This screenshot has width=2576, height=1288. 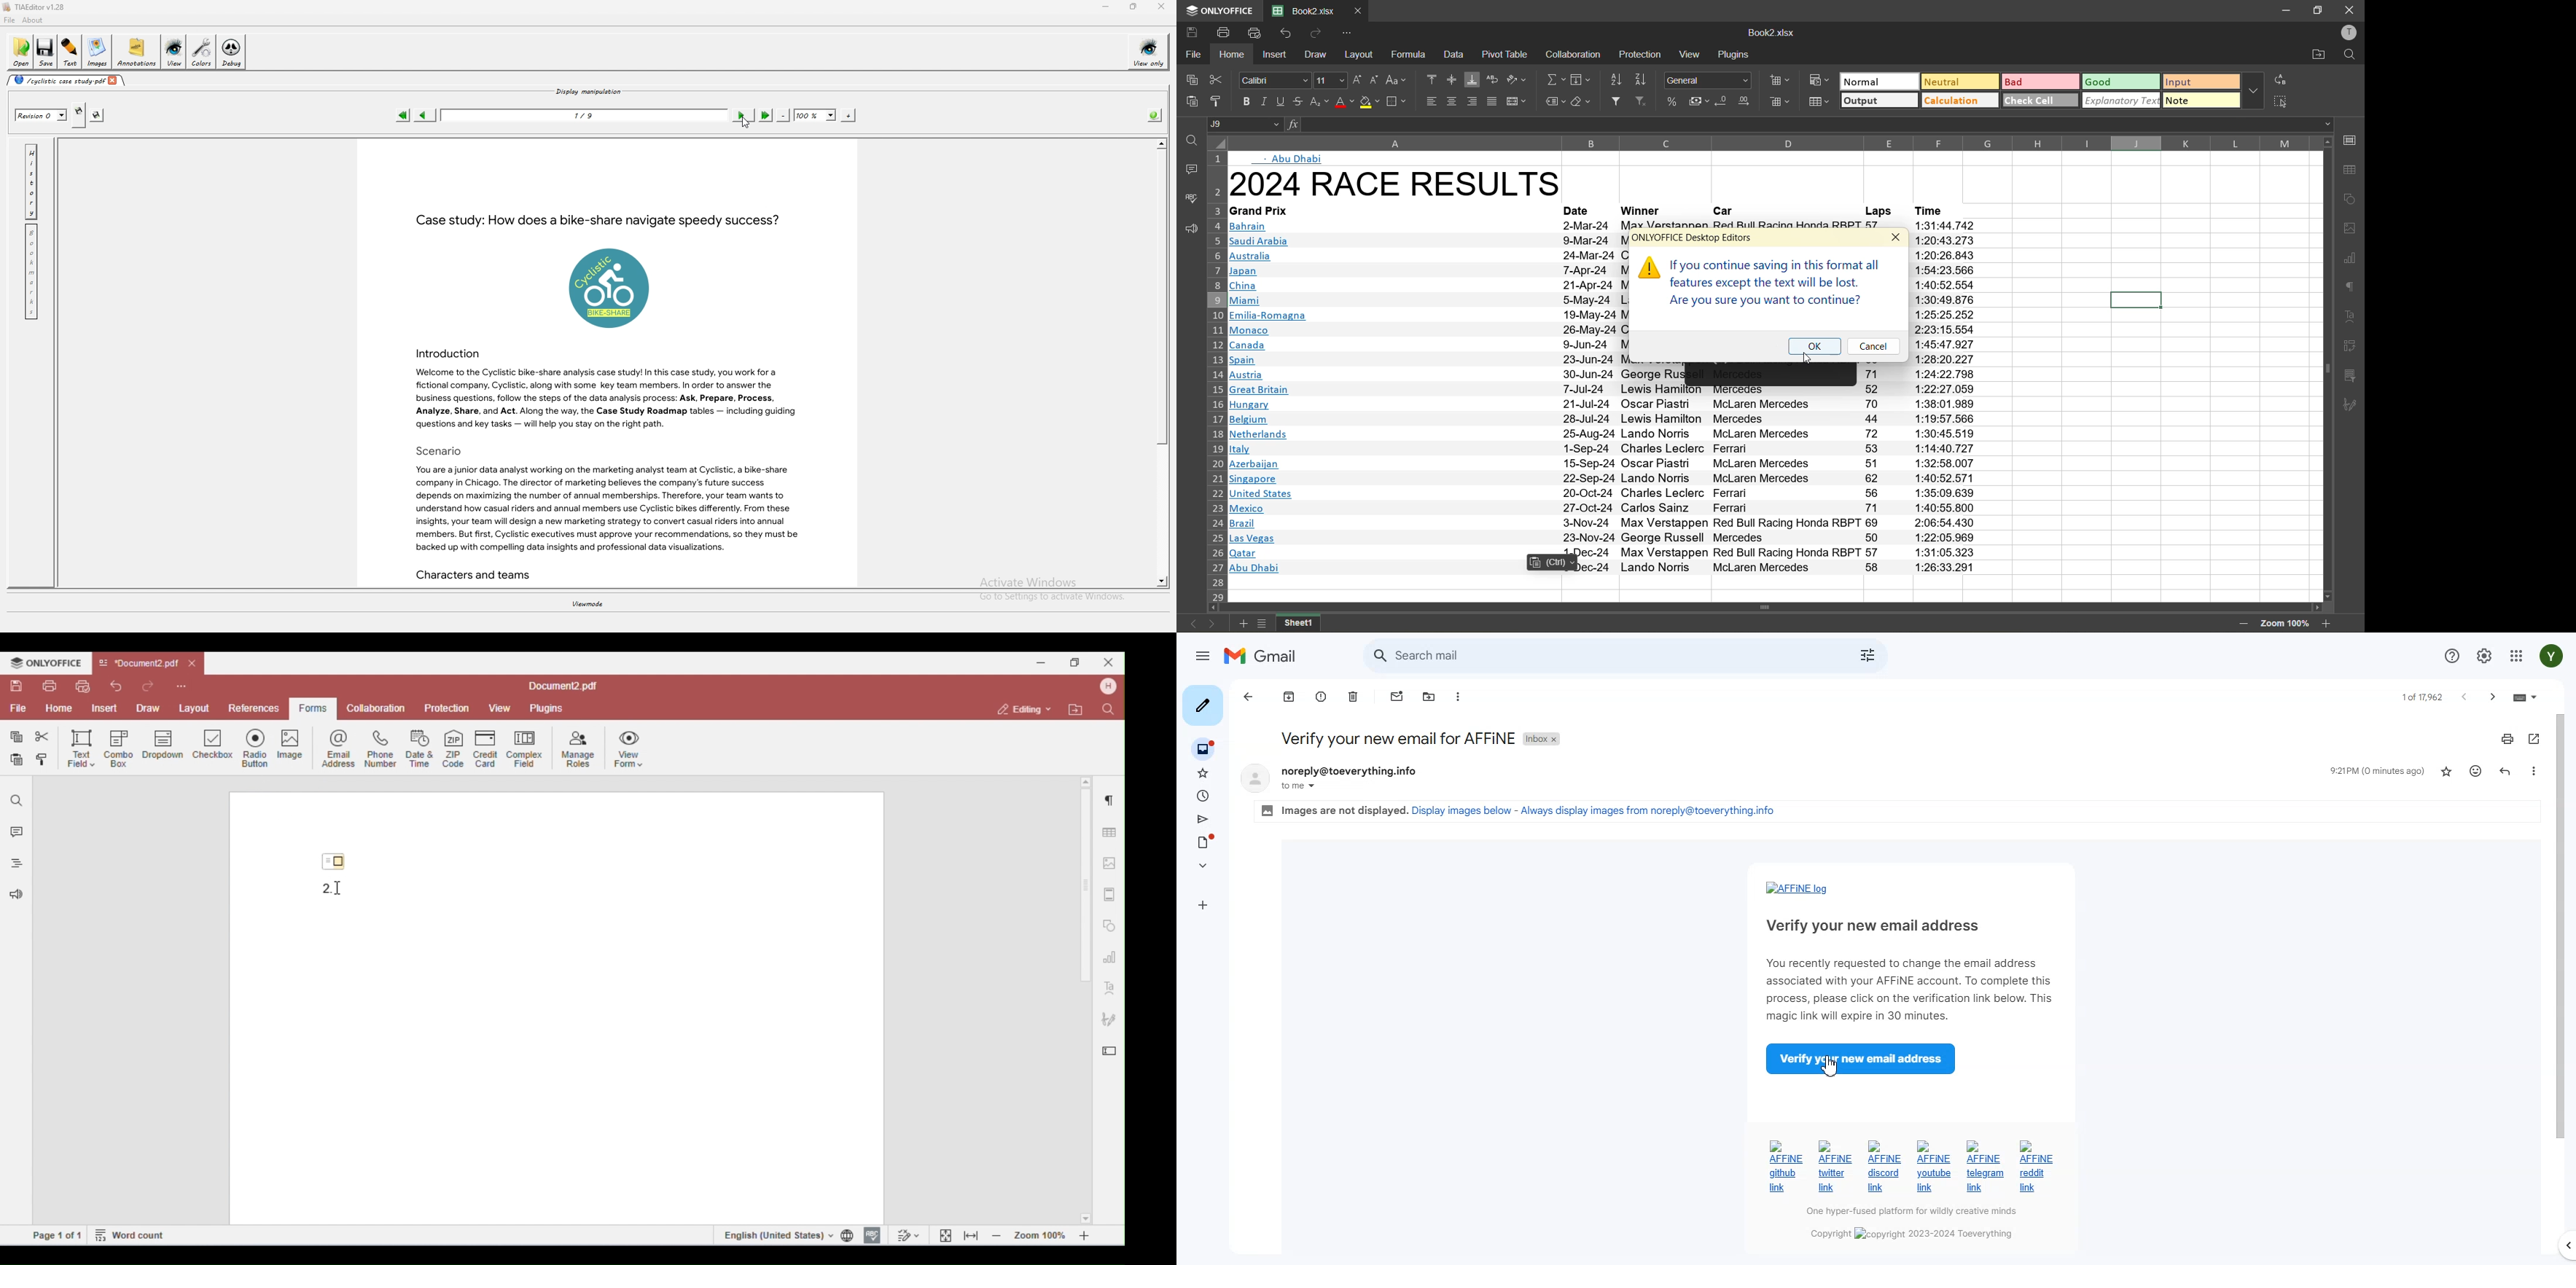 What do you see at coordinates (1783, 1166) in the screenshot?
I see `AFFiNE Github hyperlink` at bounding box center [1783, 1166].